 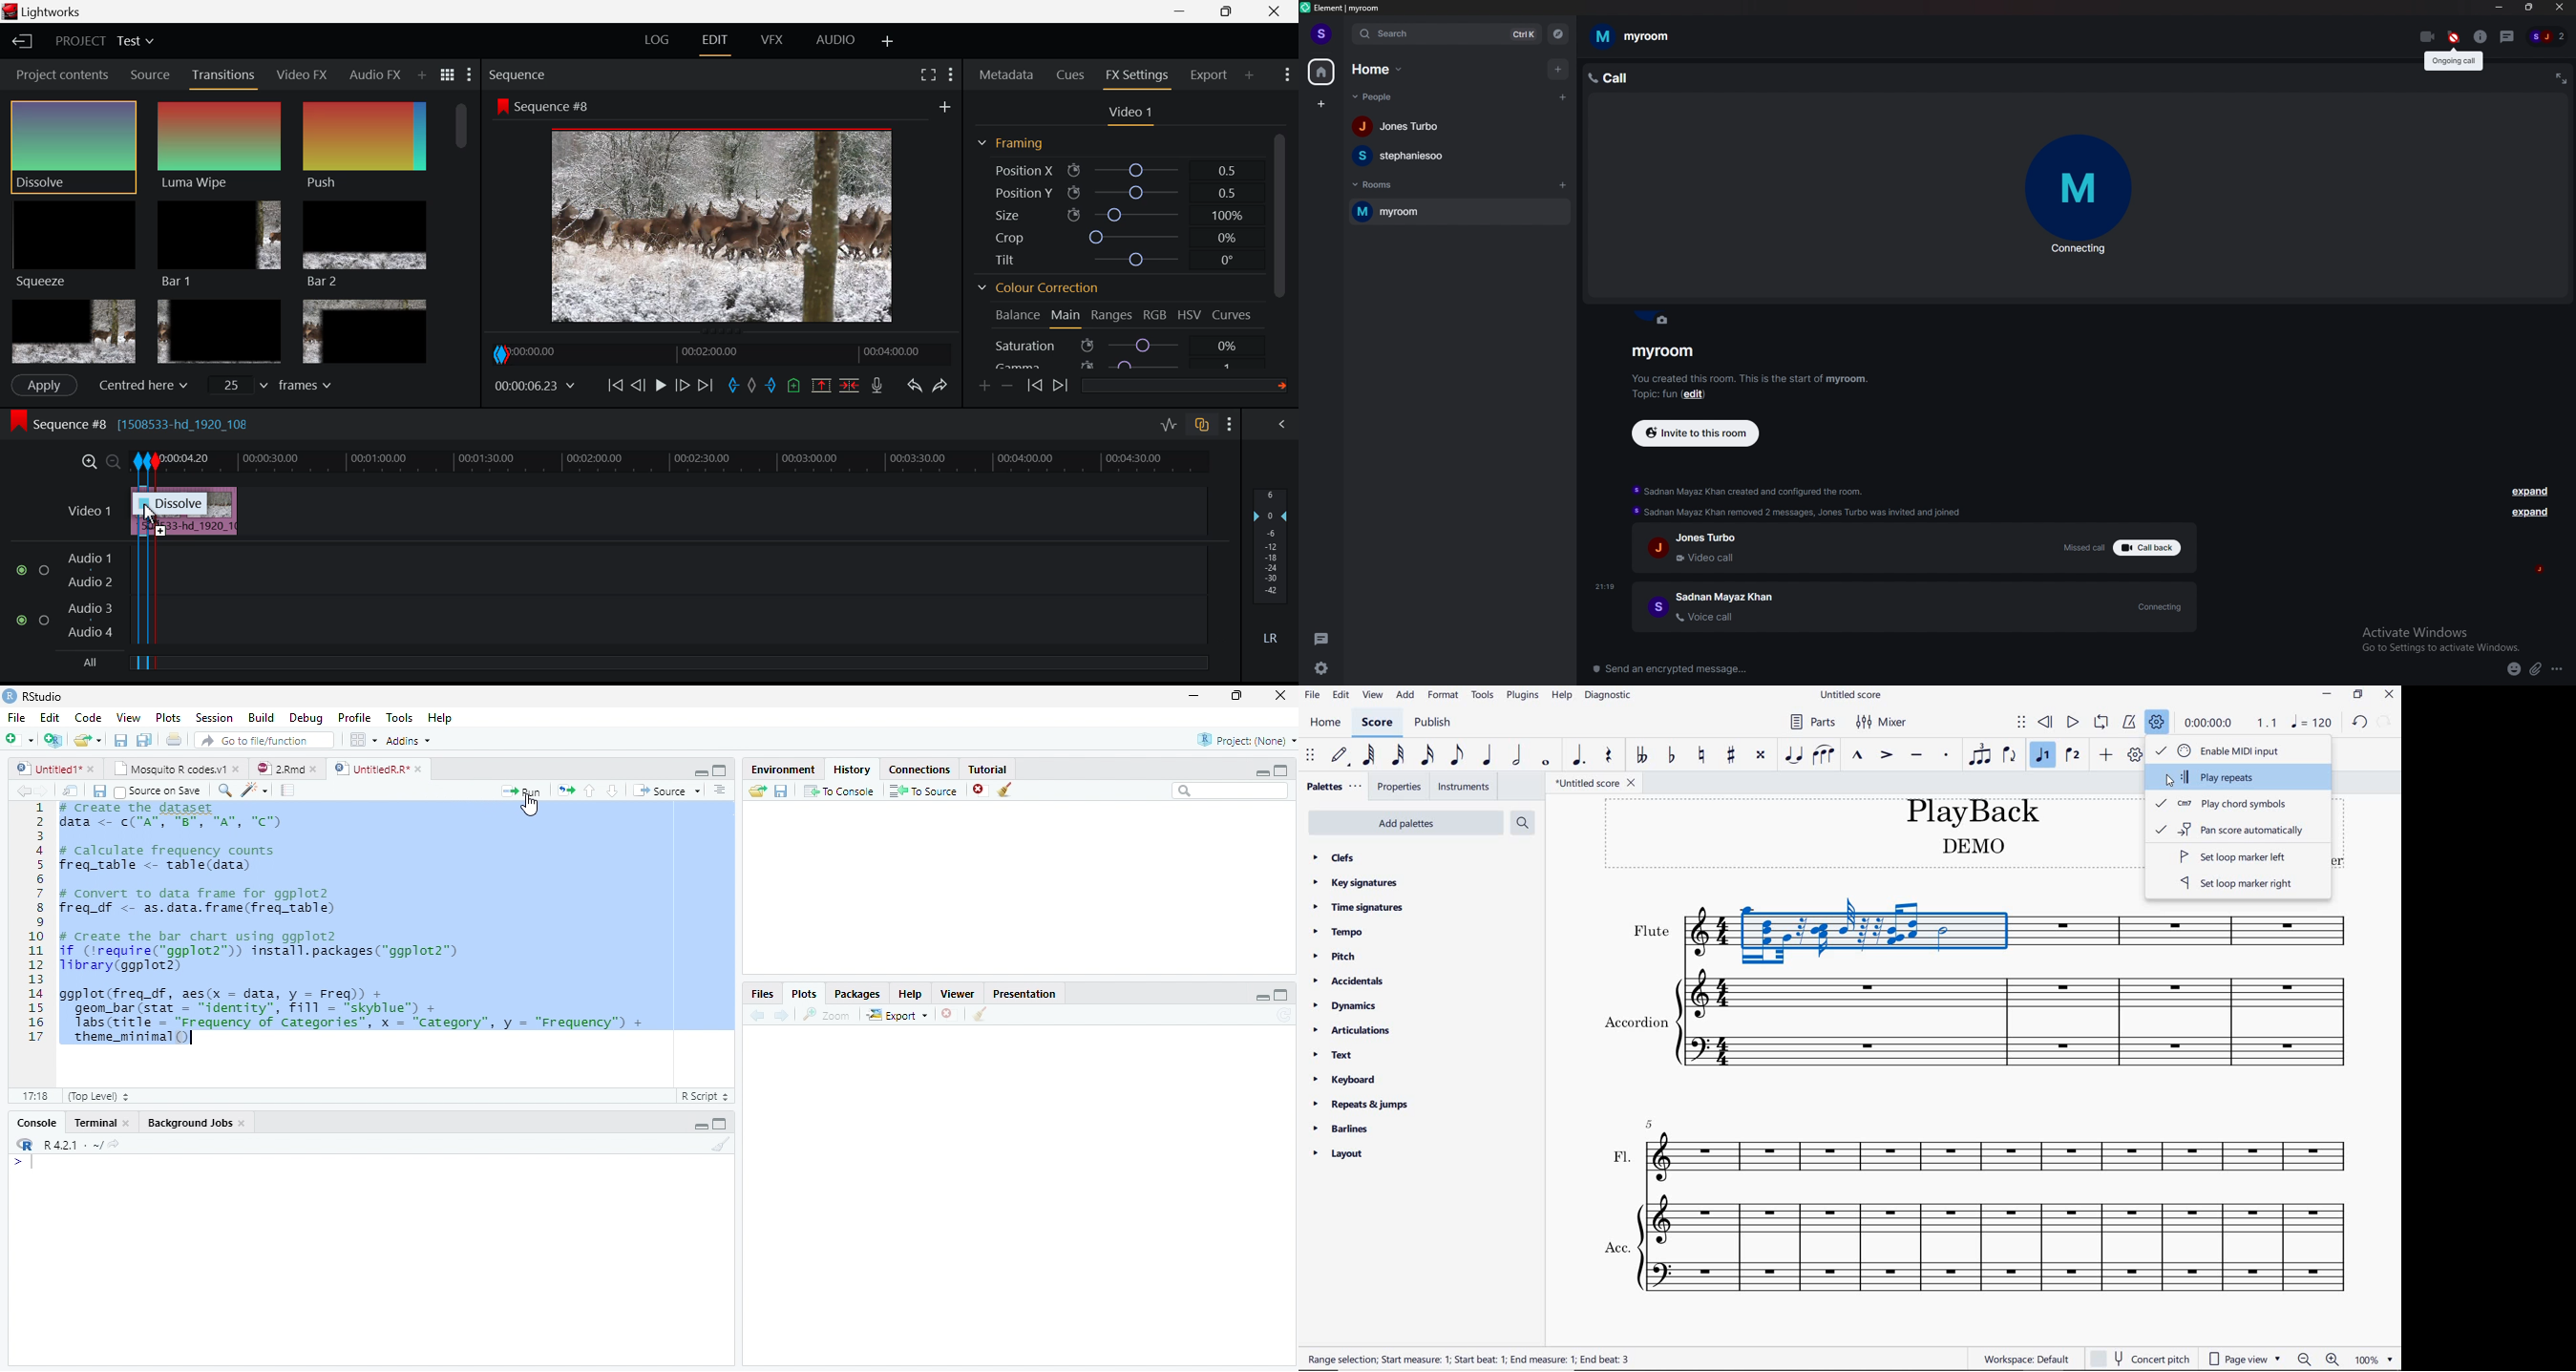 I want to click on Workspace panes, so click(x=361, y=740).